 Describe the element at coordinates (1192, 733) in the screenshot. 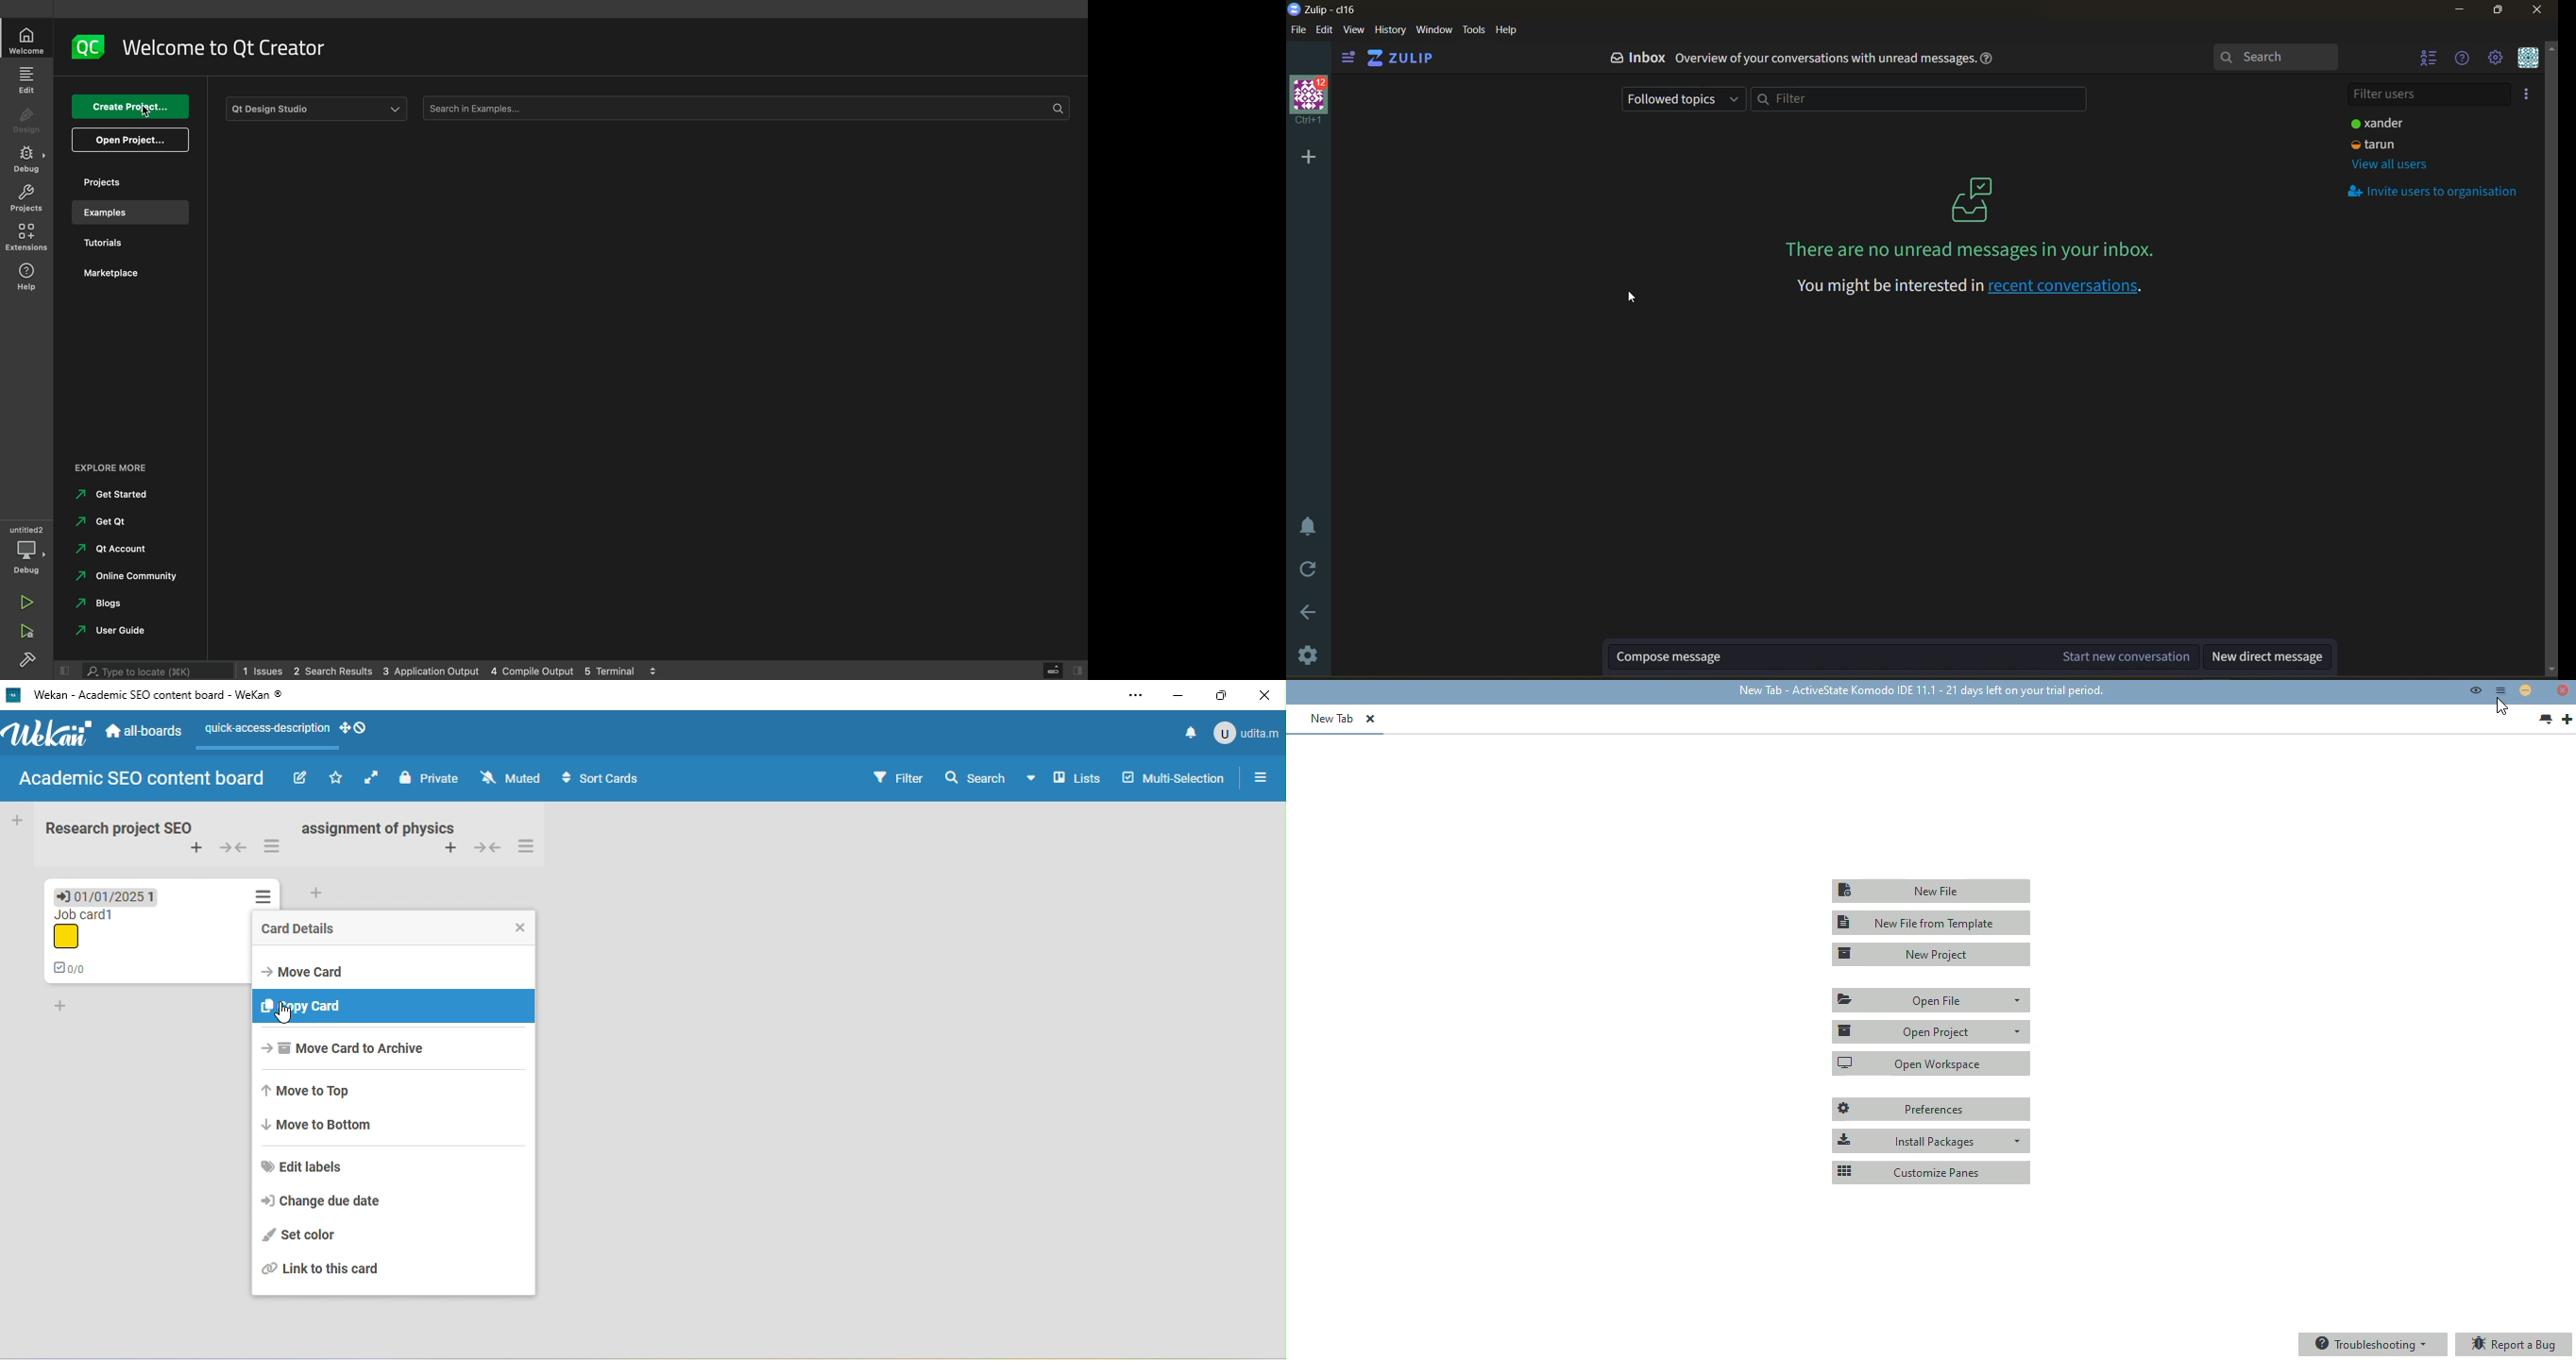

I see `notification` at that location.